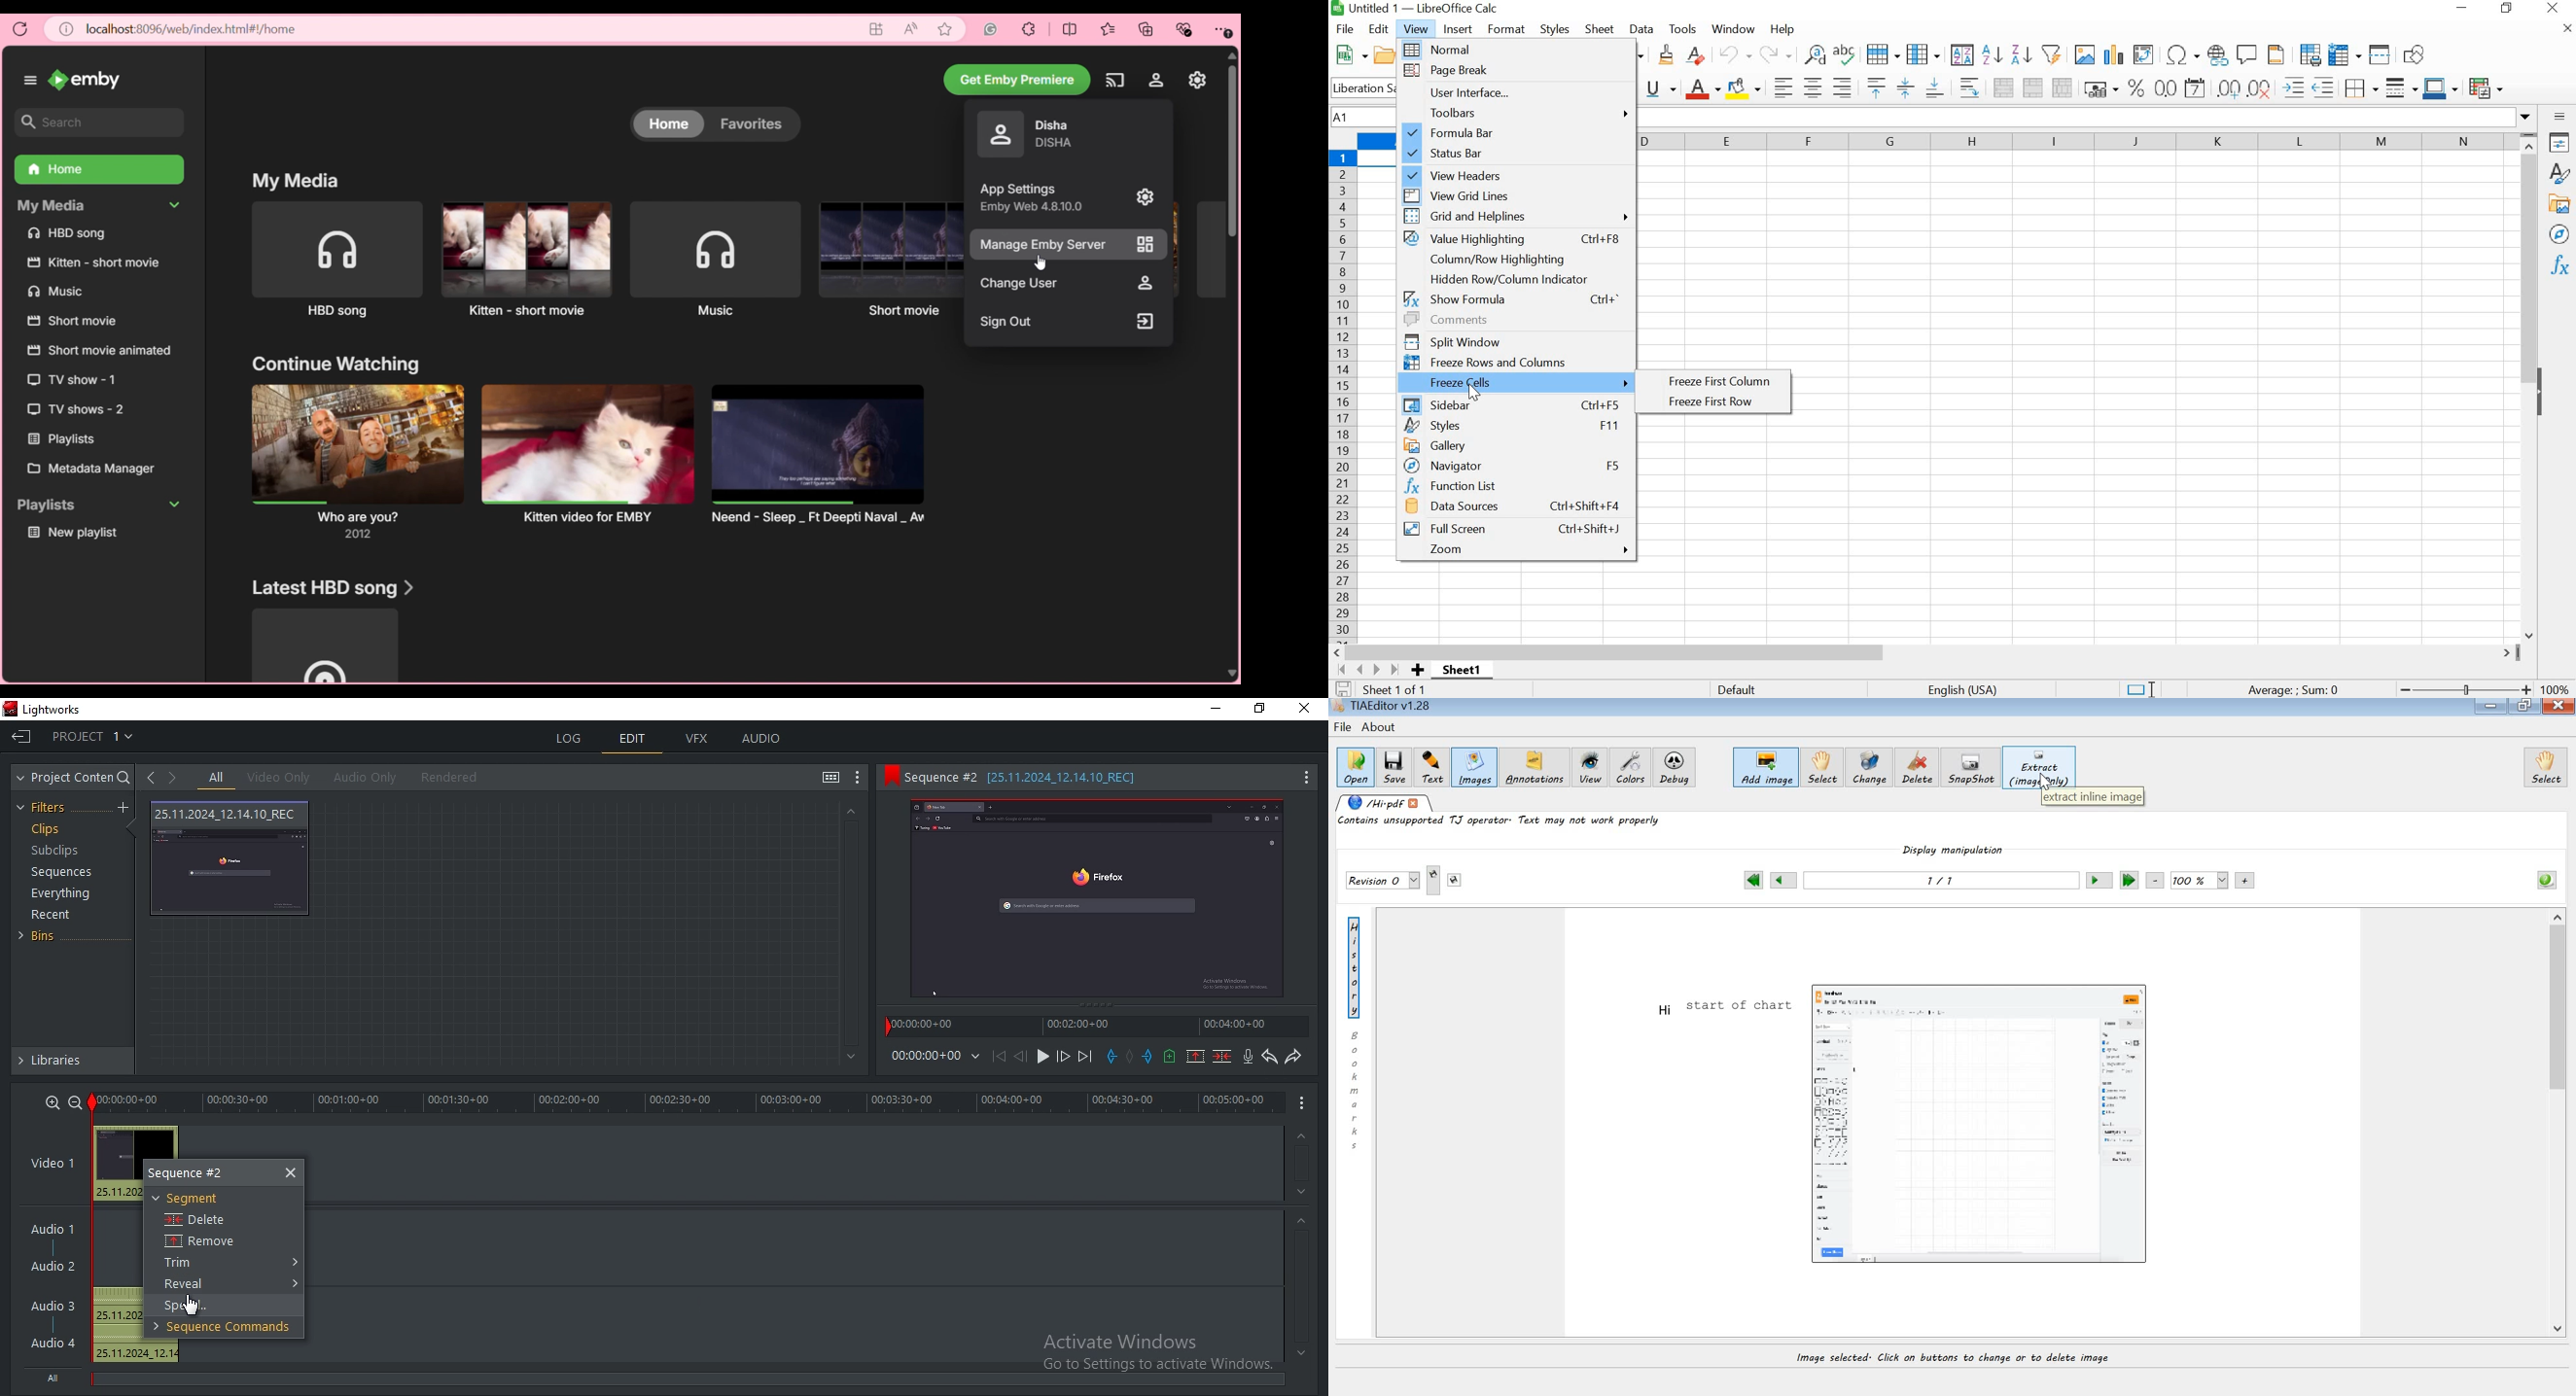 This screenshot has height=1400, width=2576. What do you see at coordinates (1158, 90) in the screenshot?
I see `cursor` at bounding box center [1158, 90].